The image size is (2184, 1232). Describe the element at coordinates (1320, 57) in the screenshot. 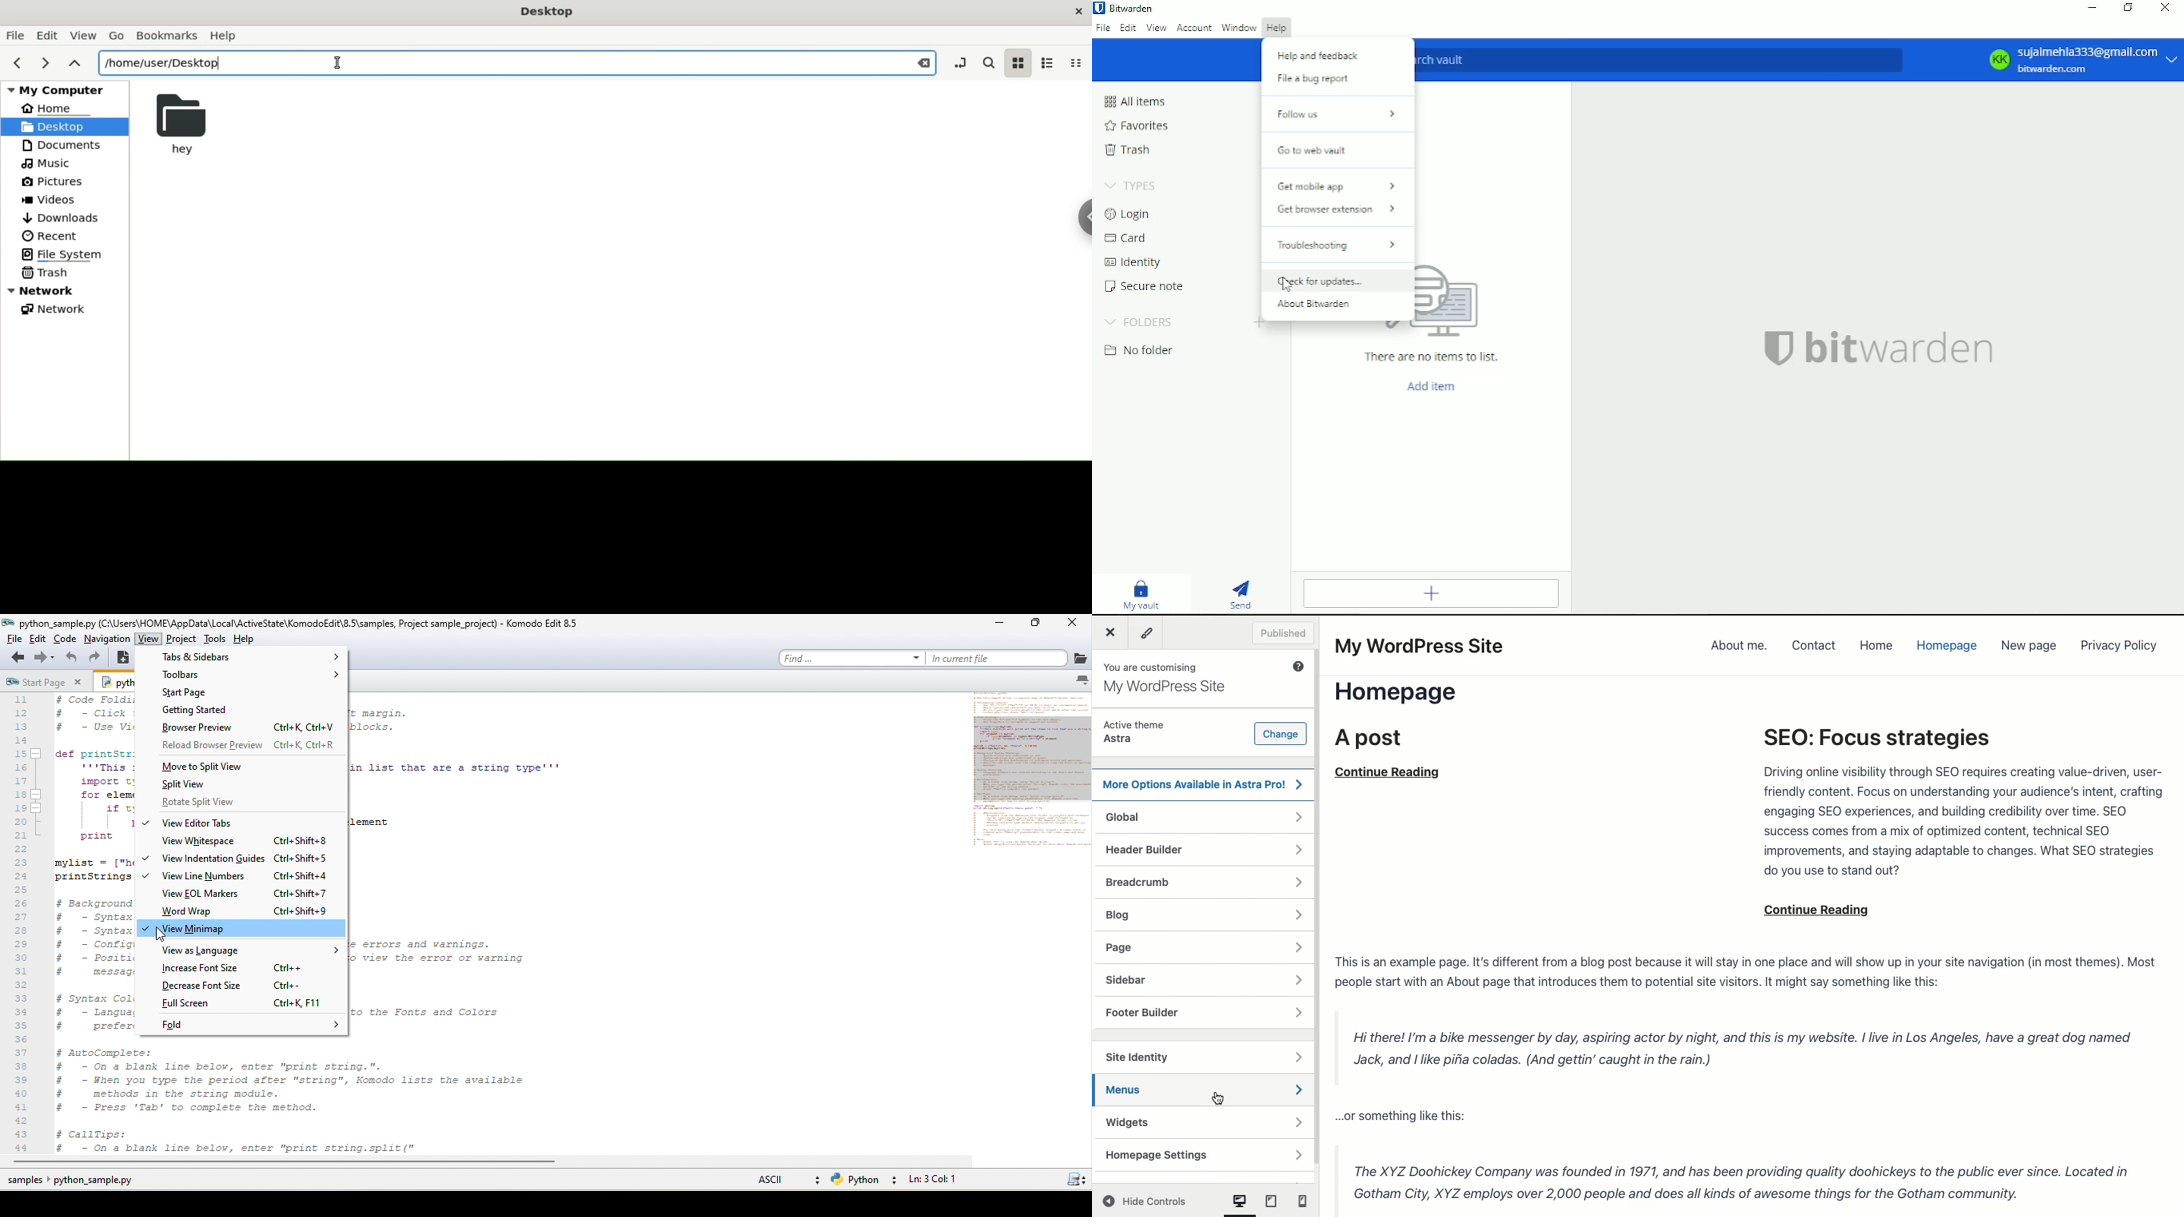

I see `Help and feedback` at that location.